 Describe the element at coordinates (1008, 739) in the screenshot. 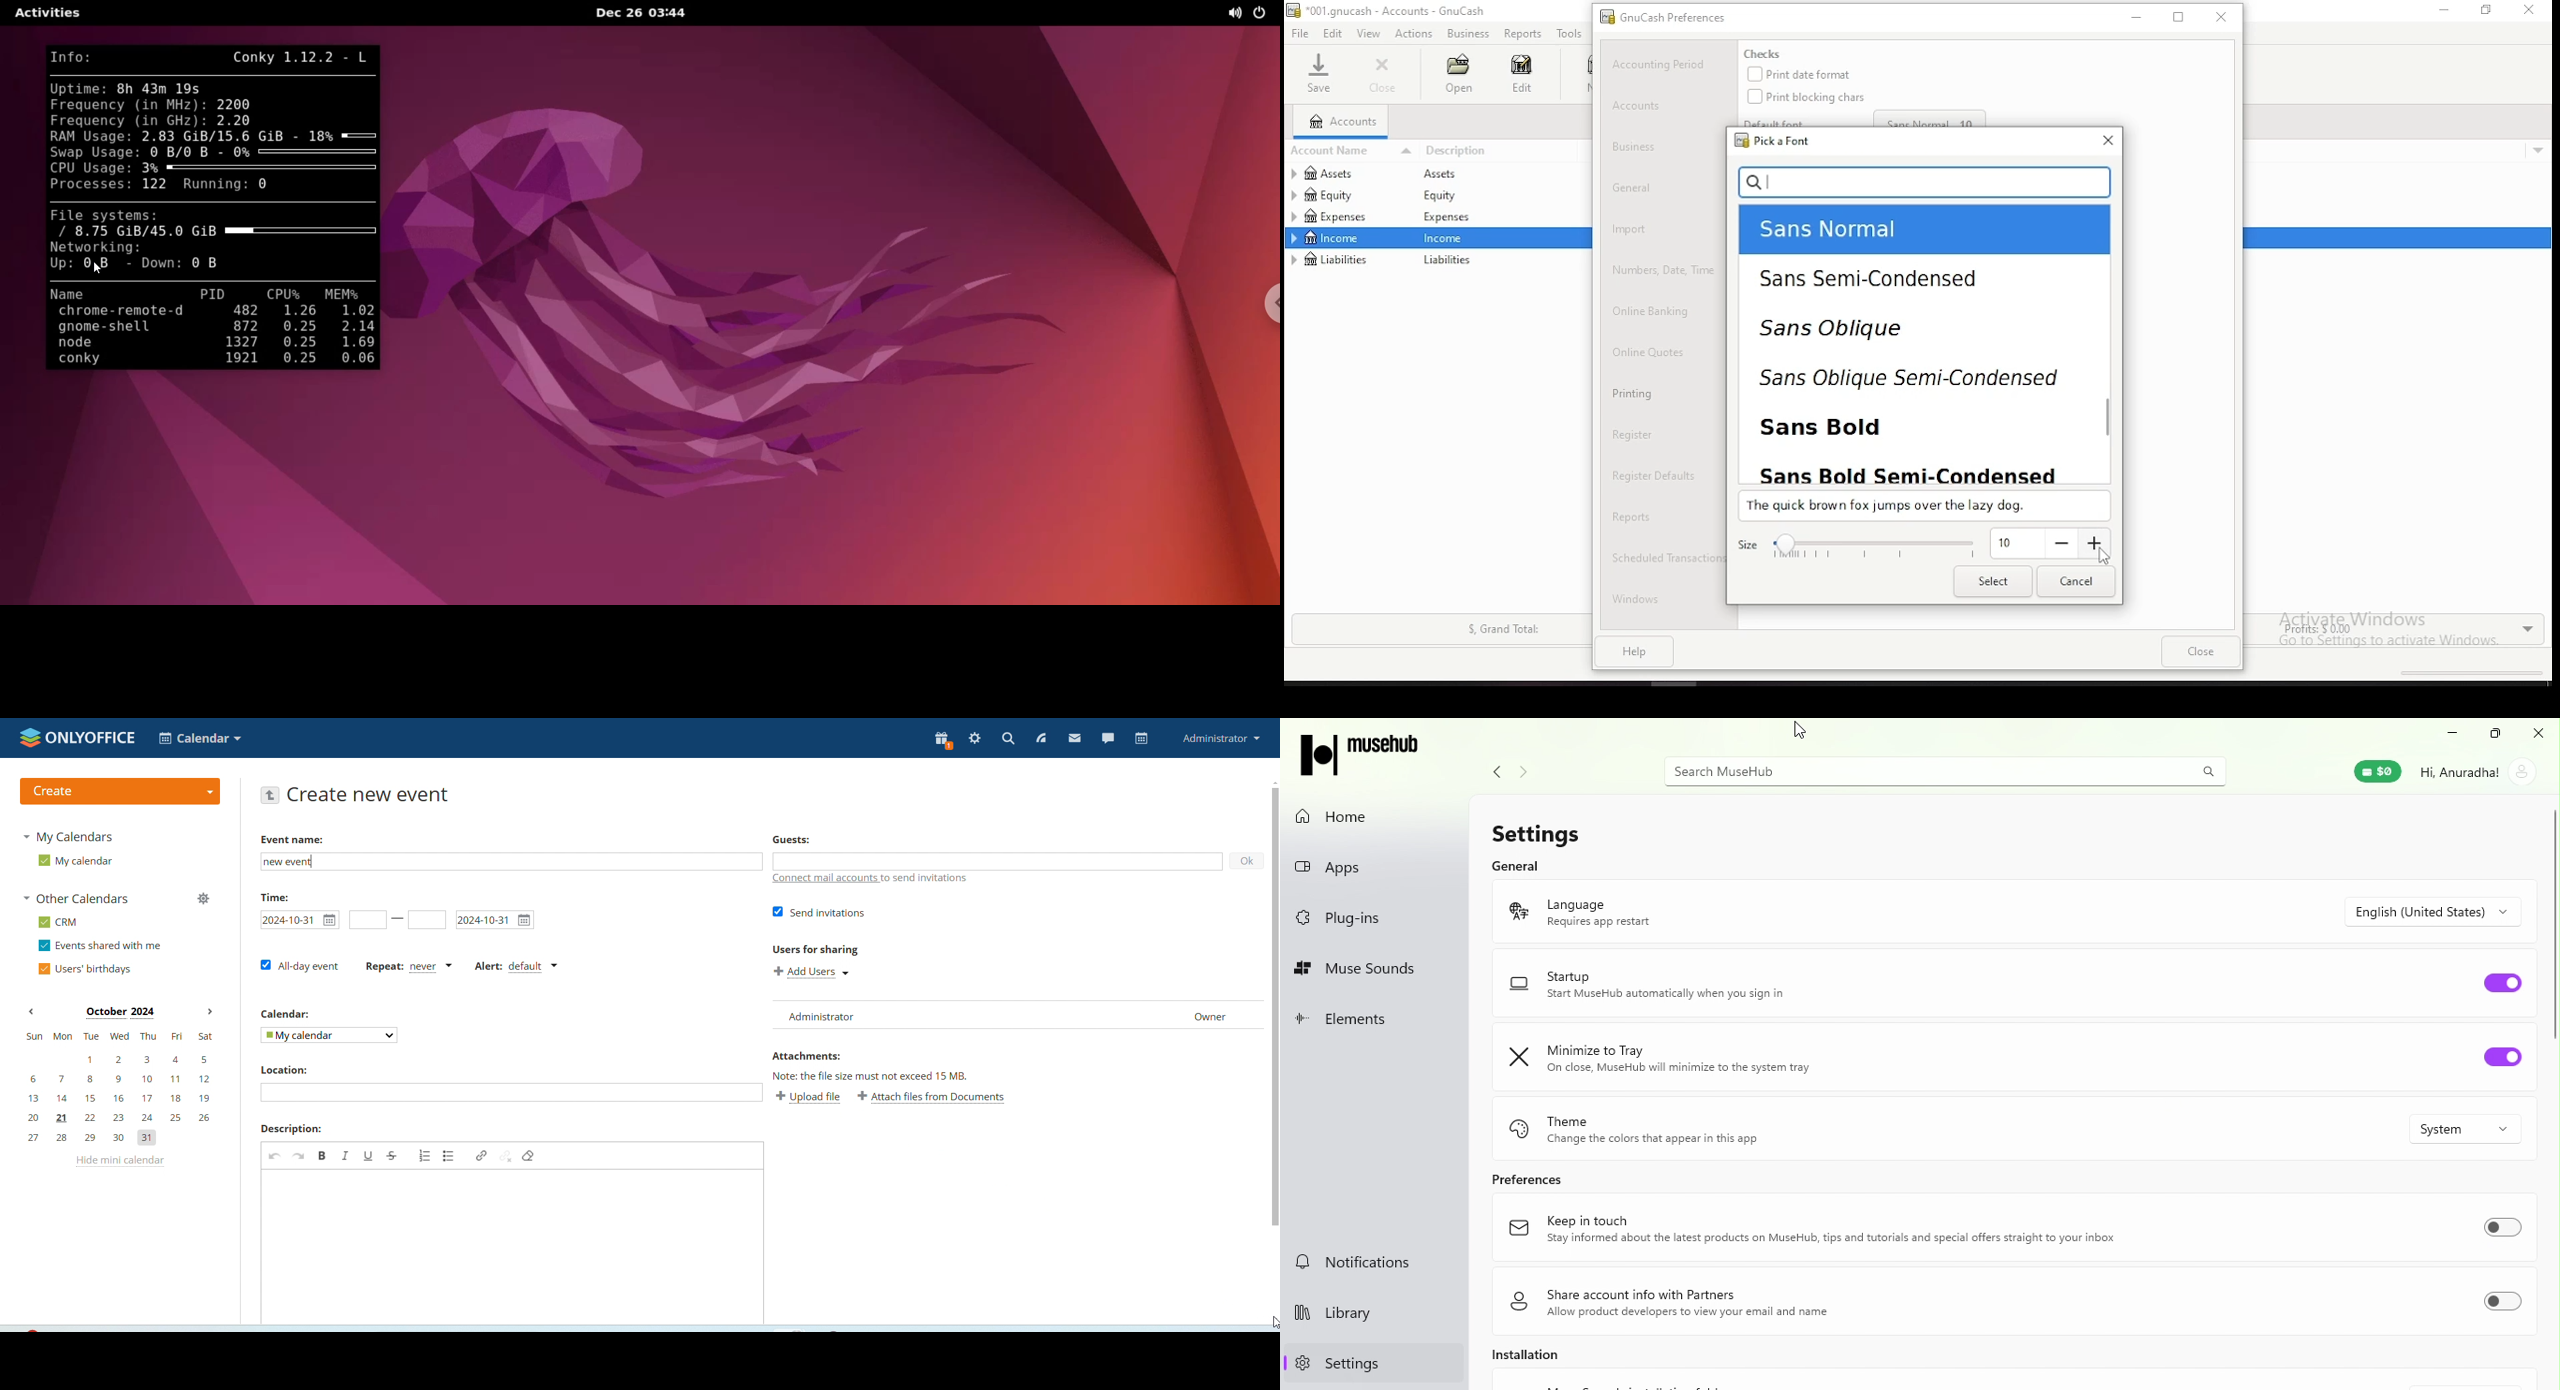

I see `search` at that location.